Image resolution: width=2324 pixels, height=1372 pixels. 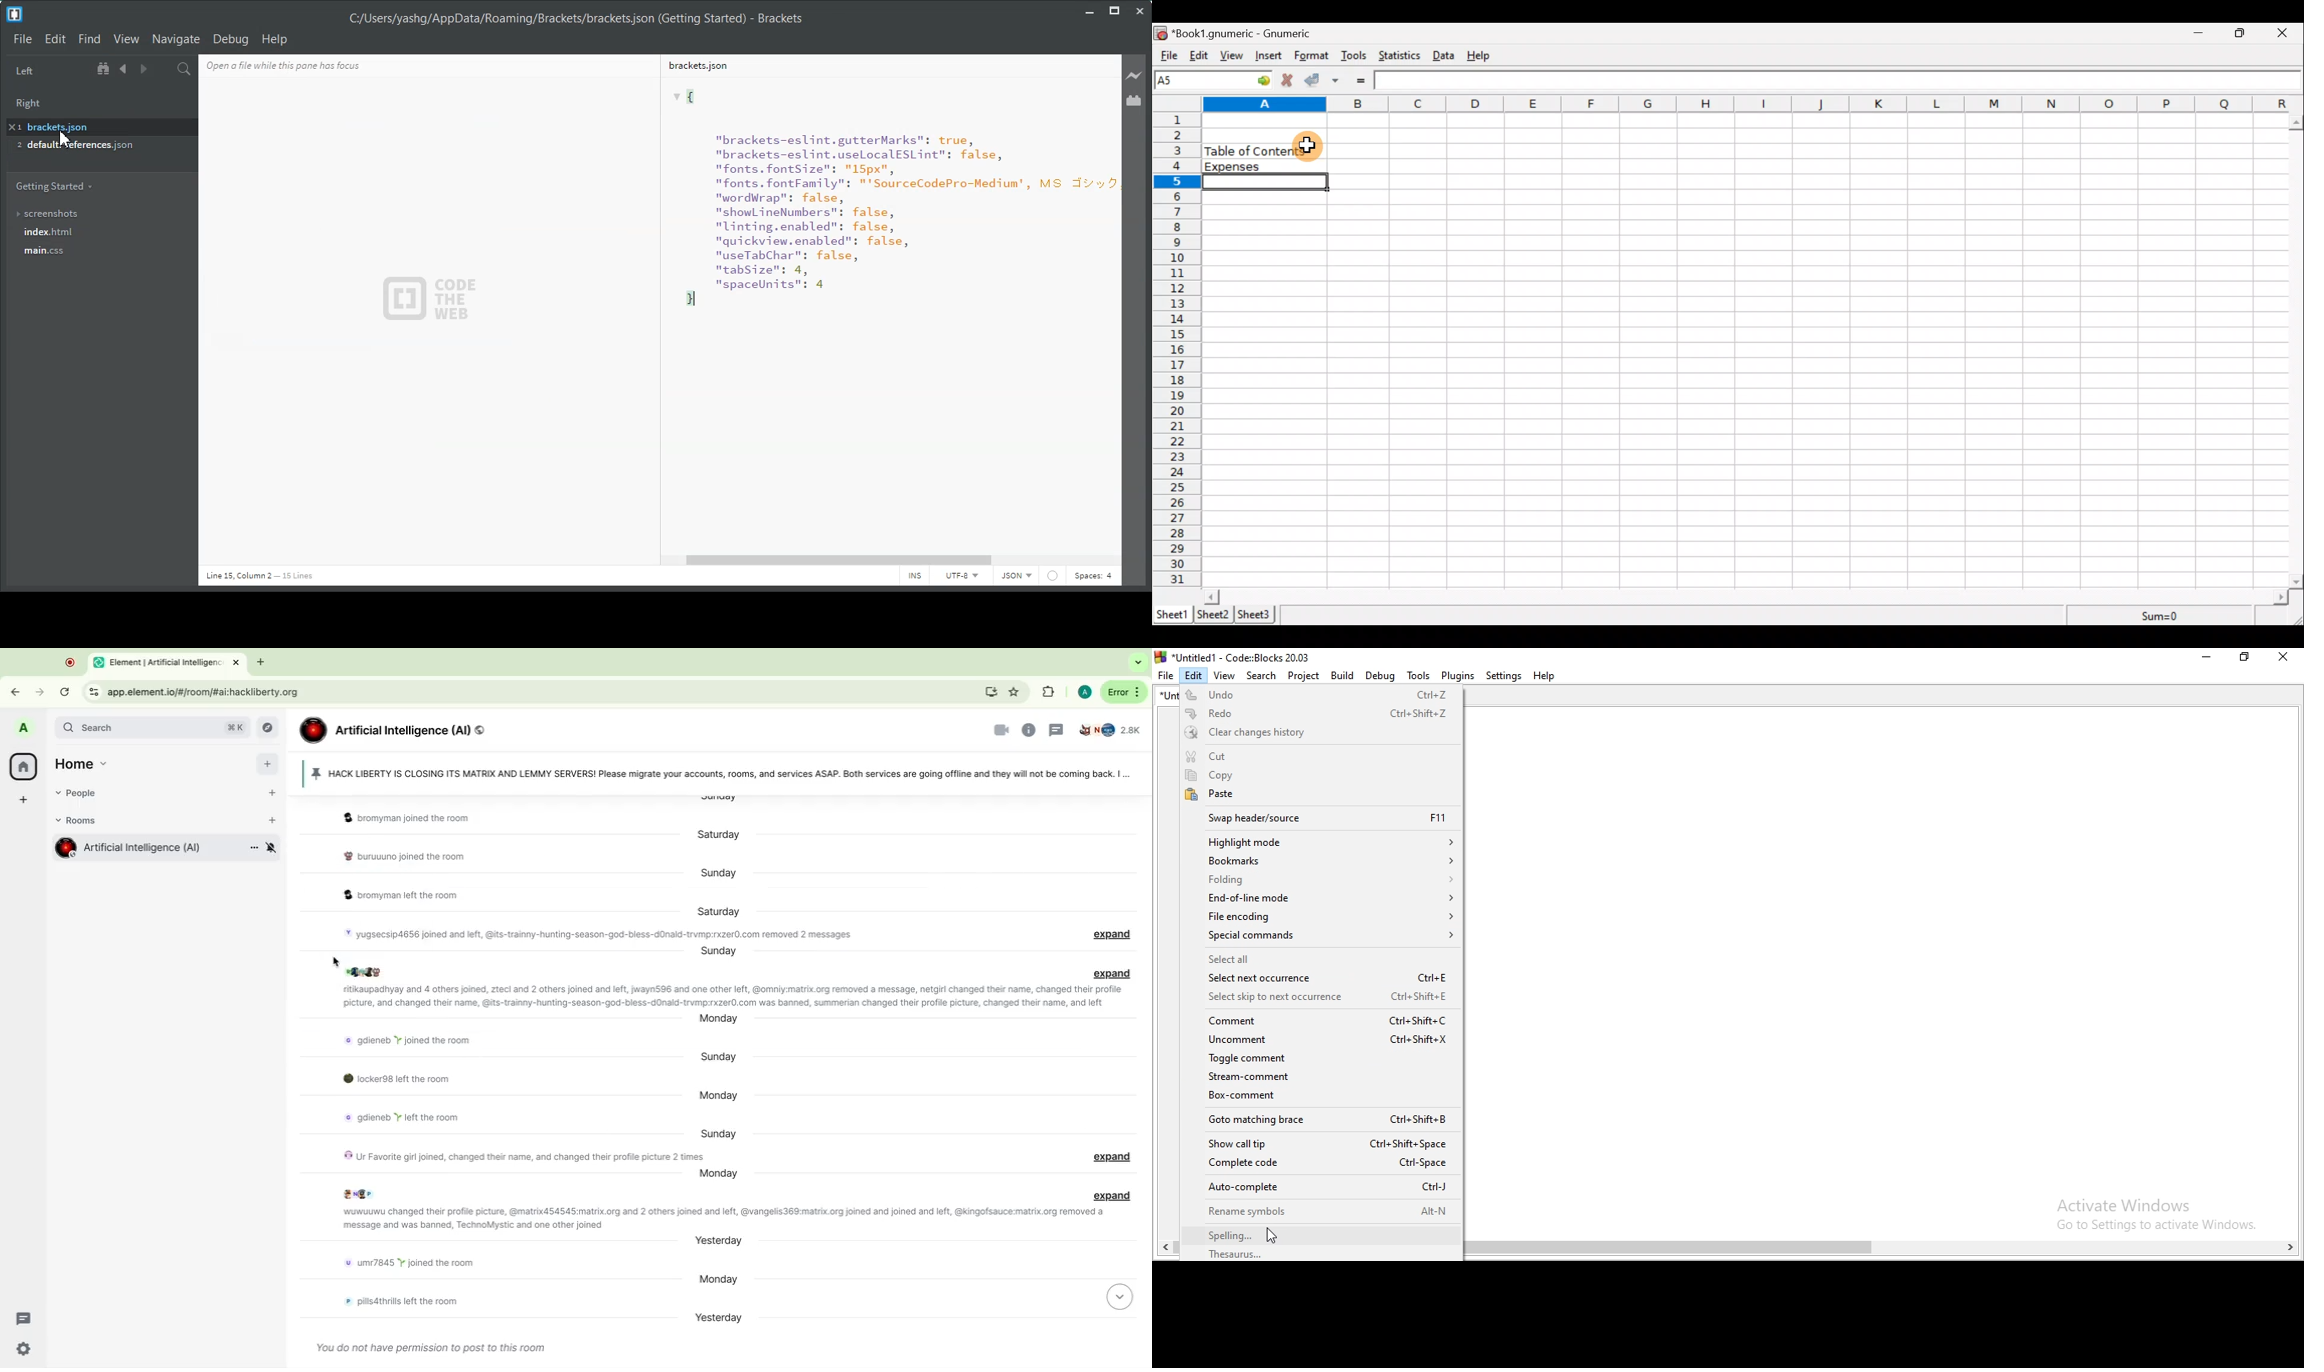 What do you see at coordinates (433, 820) in the screenshot?
I see `Message` at bounding box center [433, 820].